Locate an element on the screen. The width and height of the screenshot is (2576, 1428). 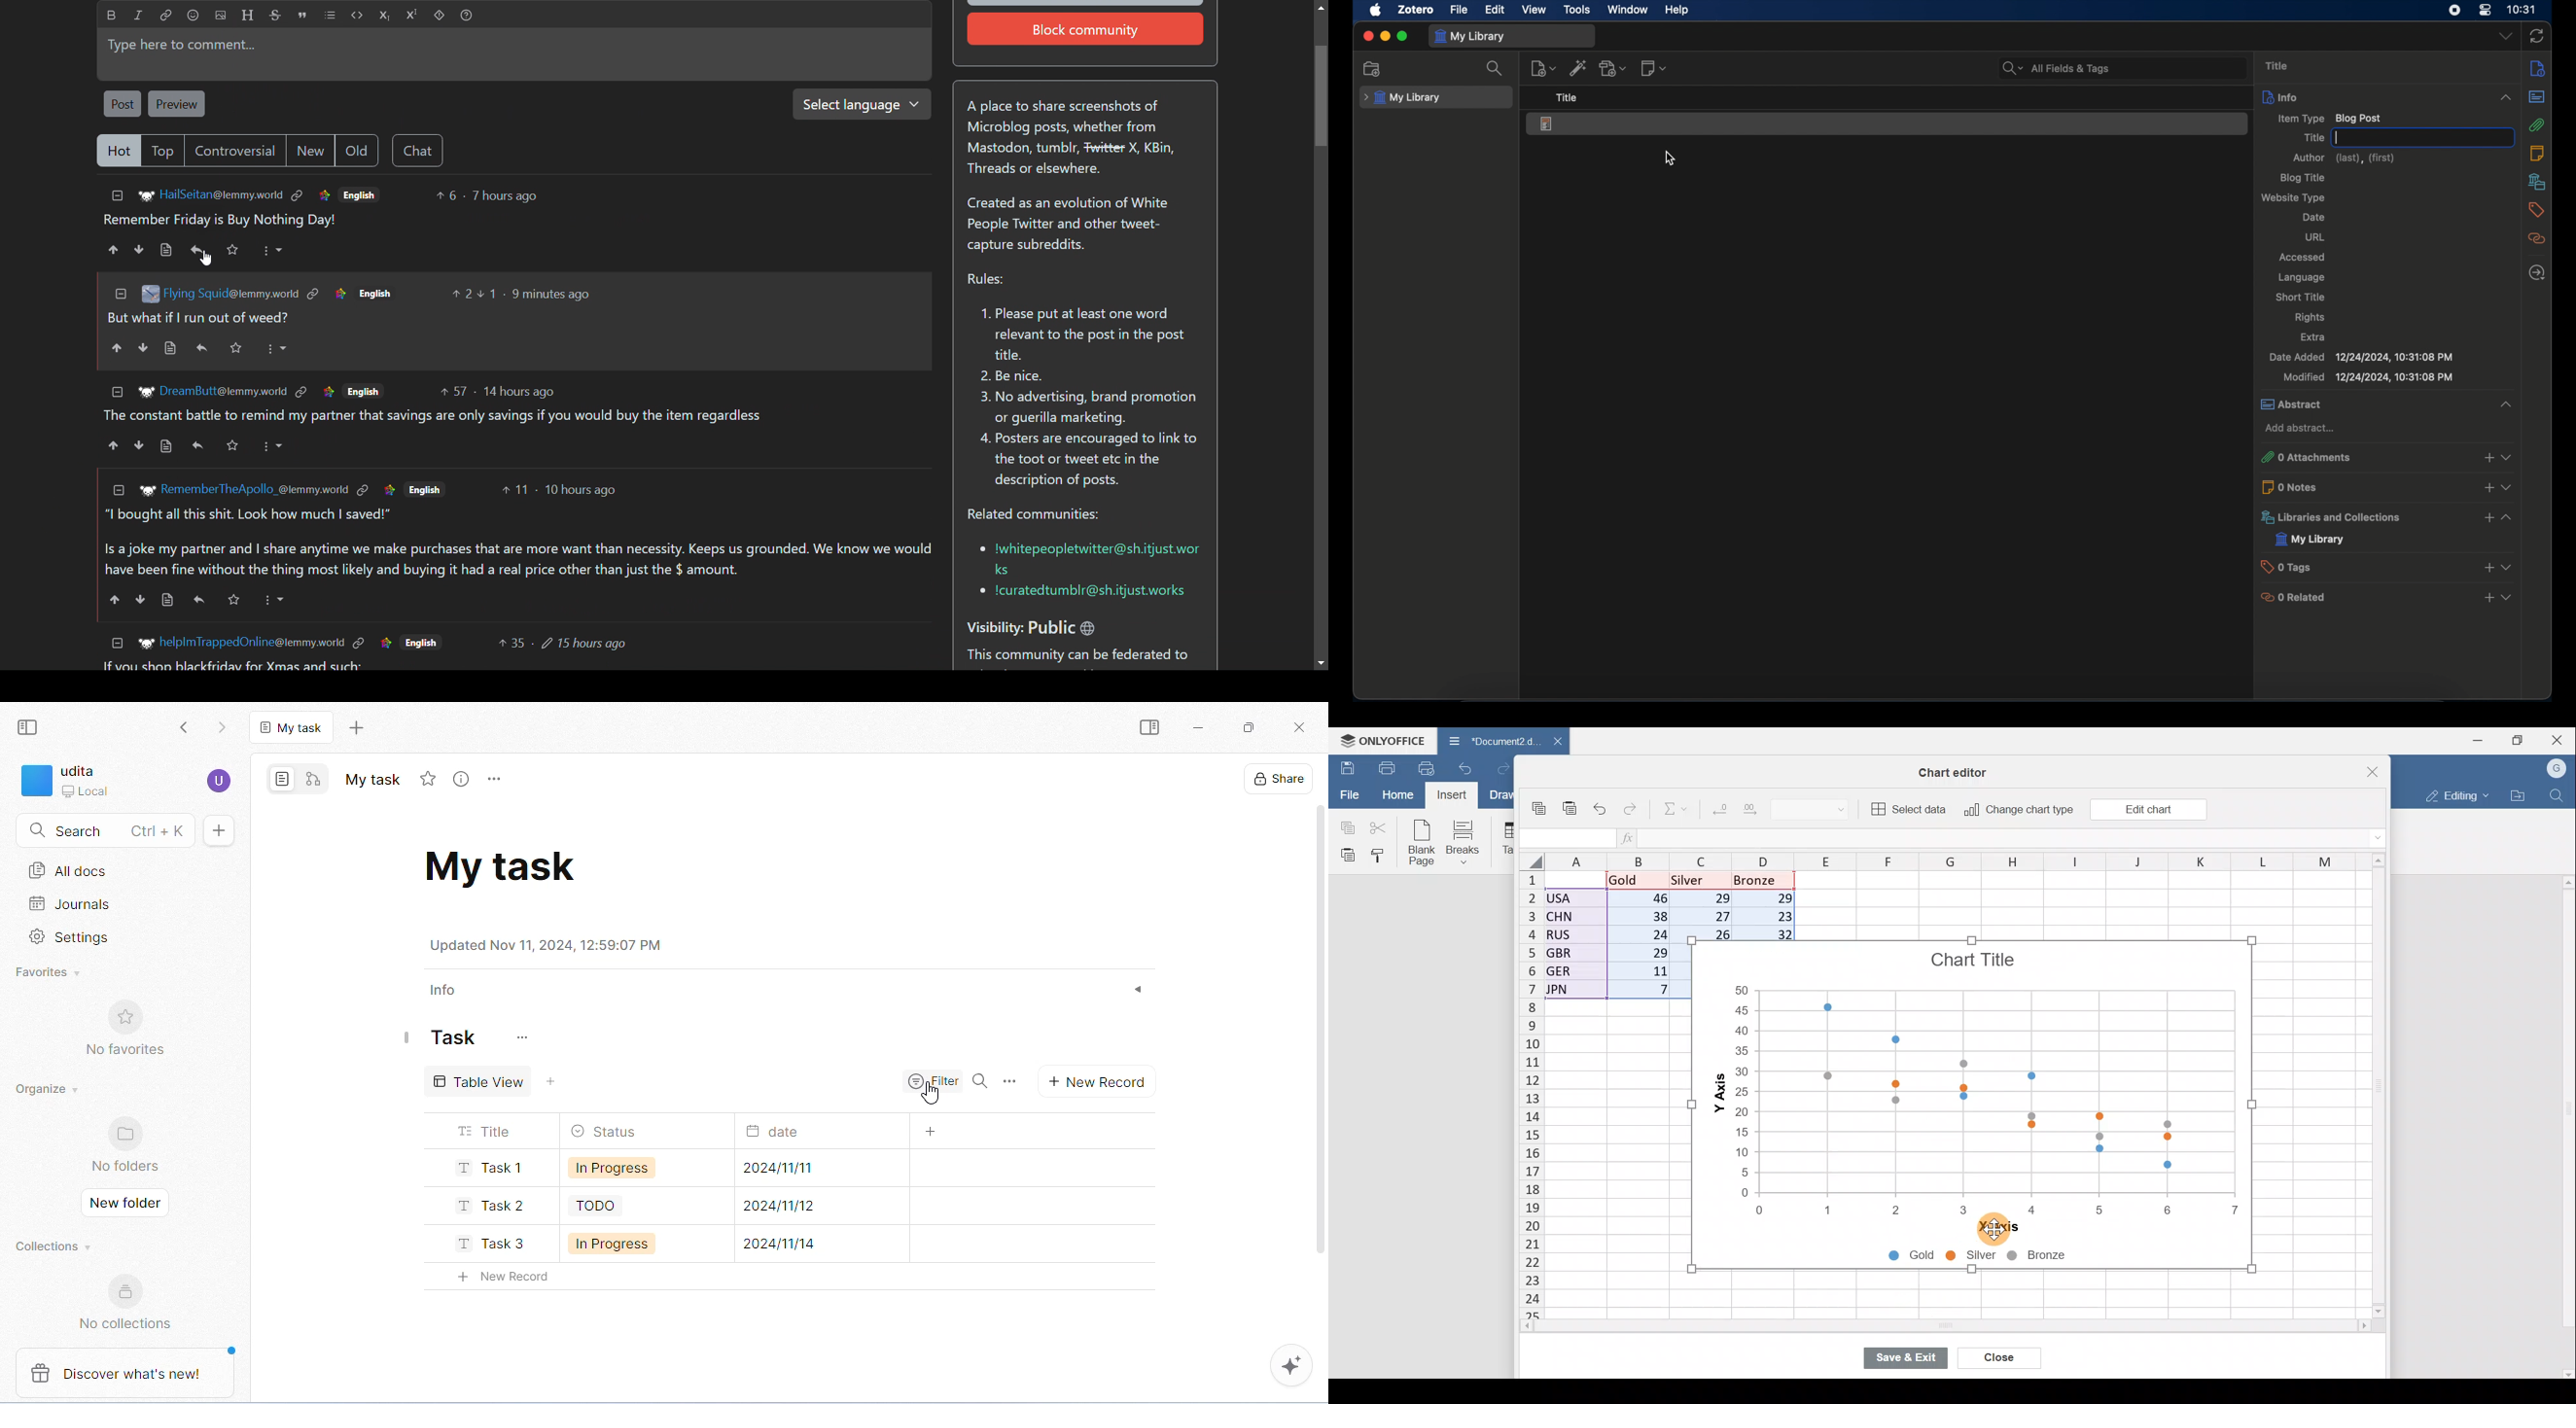
add abstract is located at coordinates (2300, 430).